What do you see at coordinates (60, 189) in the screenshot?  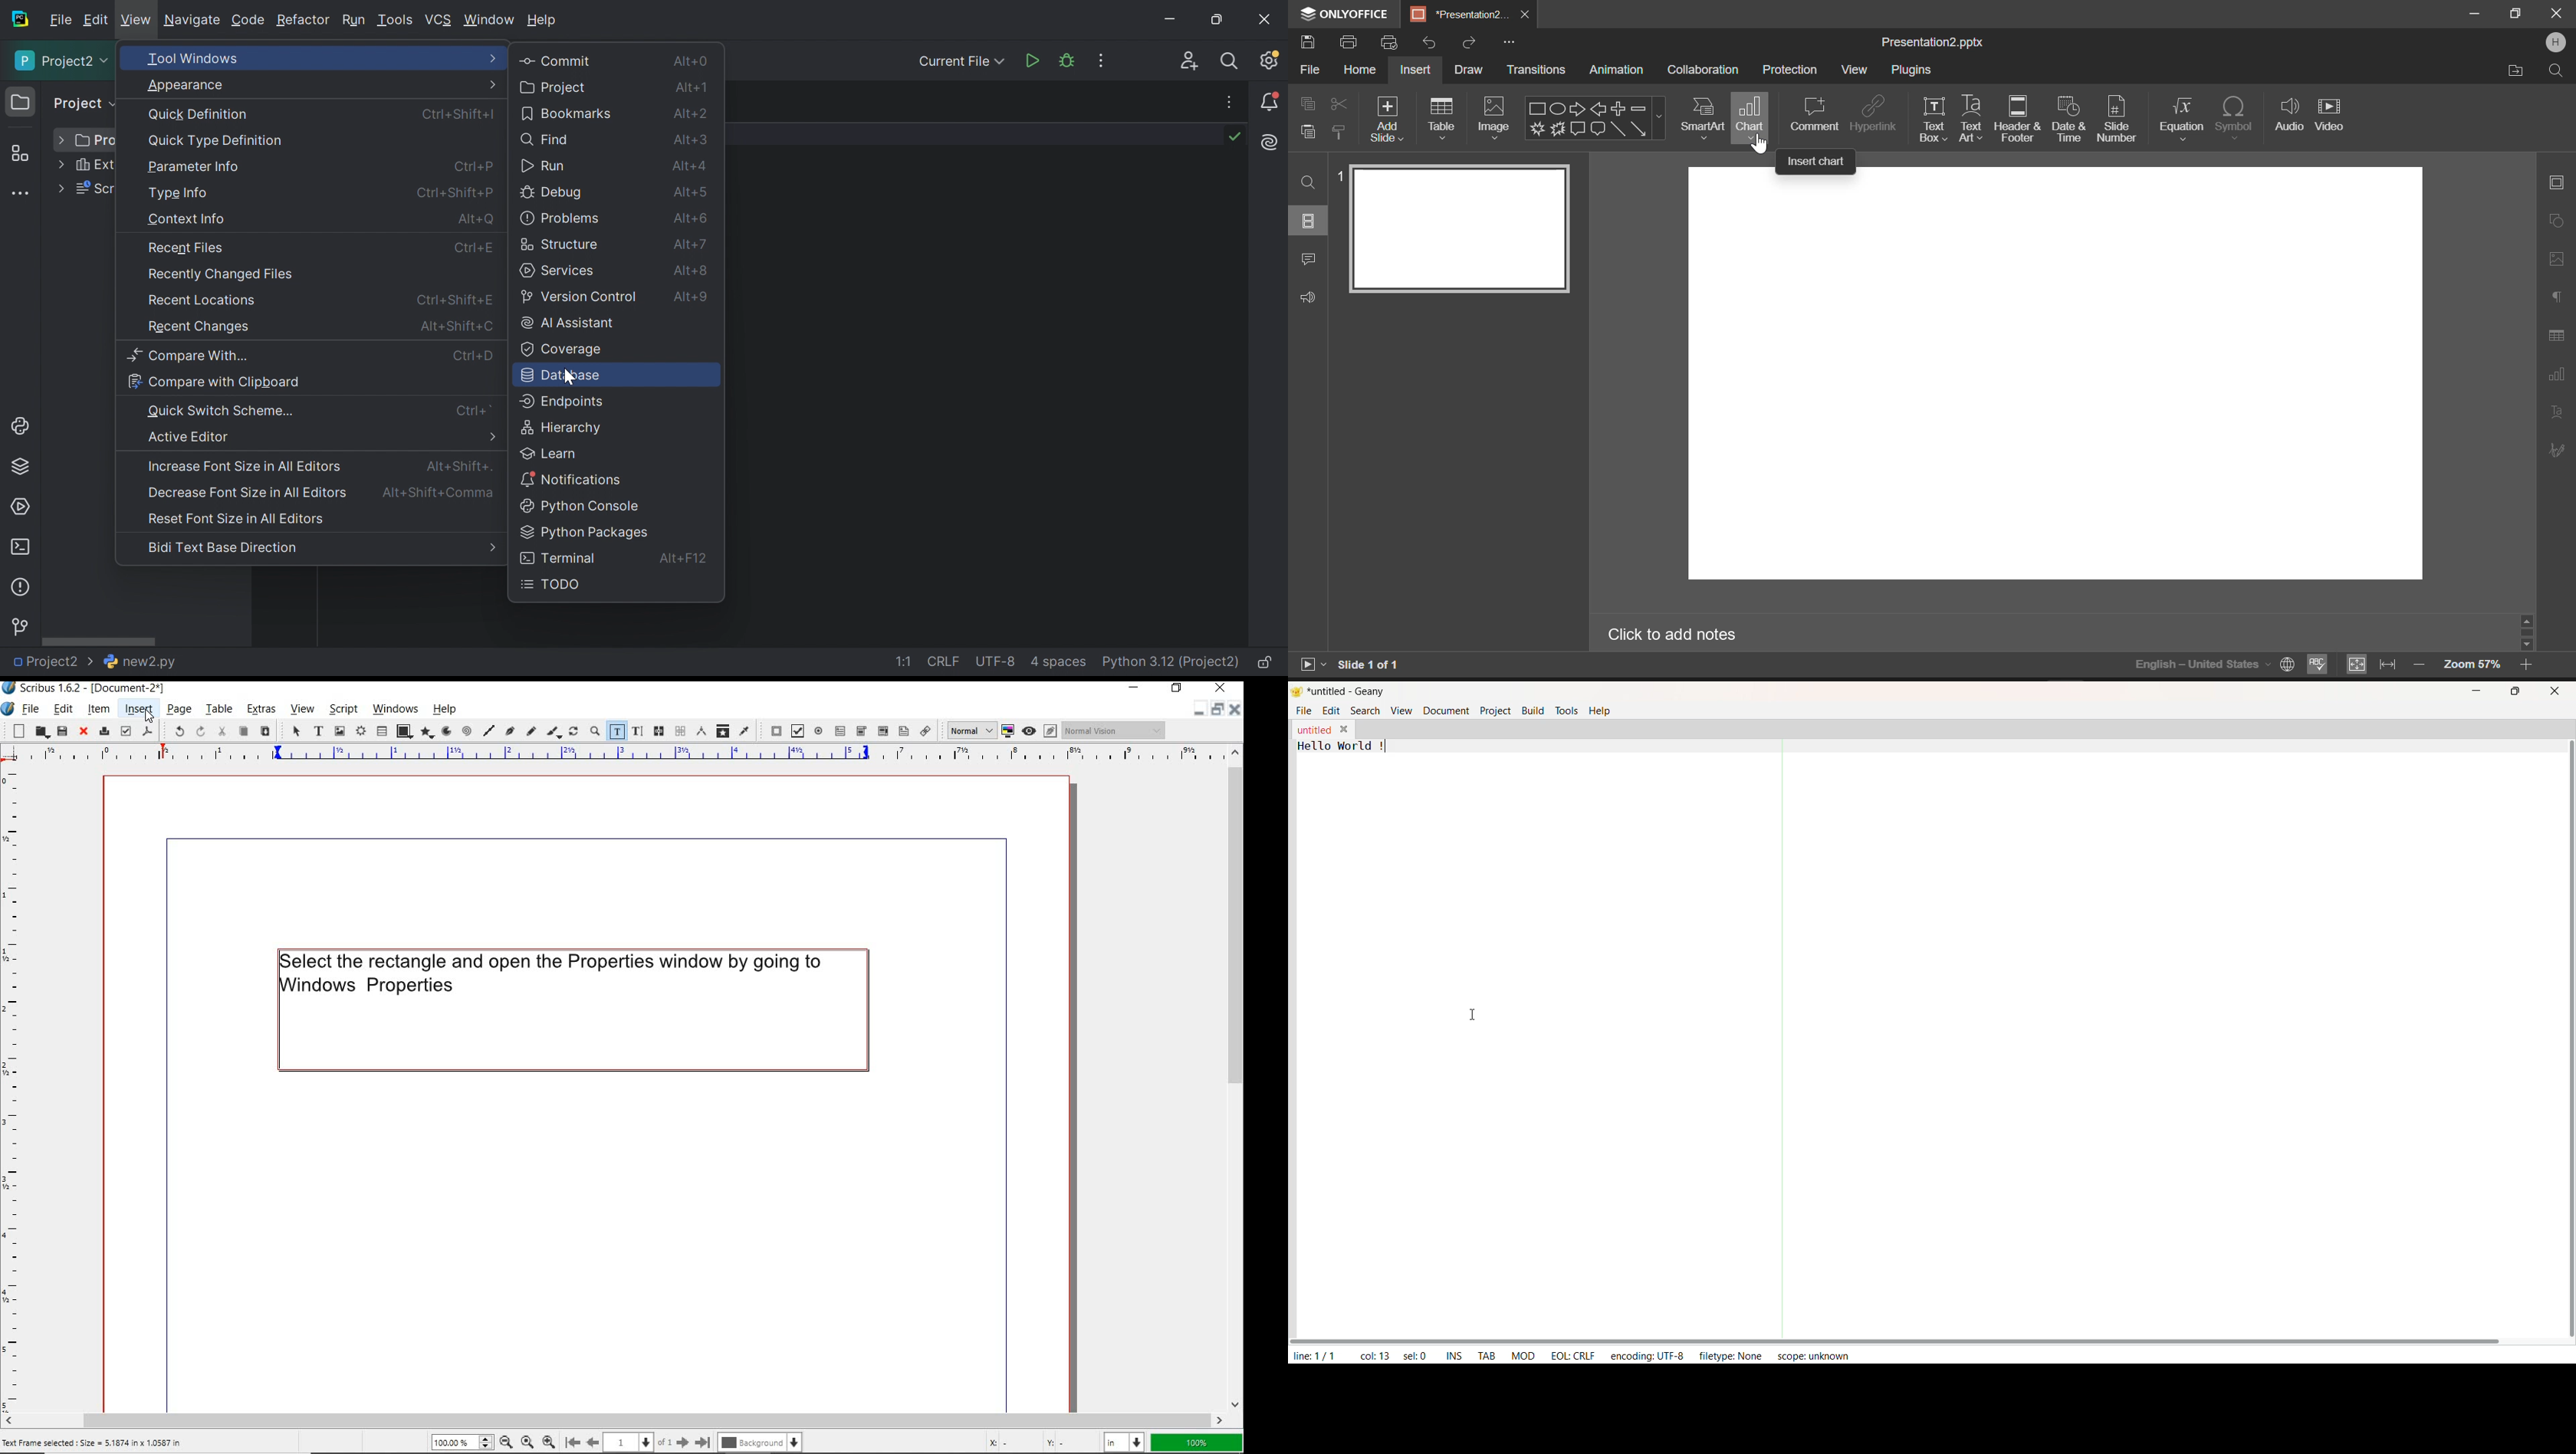 I see `More` at bounding box center [60, 189].